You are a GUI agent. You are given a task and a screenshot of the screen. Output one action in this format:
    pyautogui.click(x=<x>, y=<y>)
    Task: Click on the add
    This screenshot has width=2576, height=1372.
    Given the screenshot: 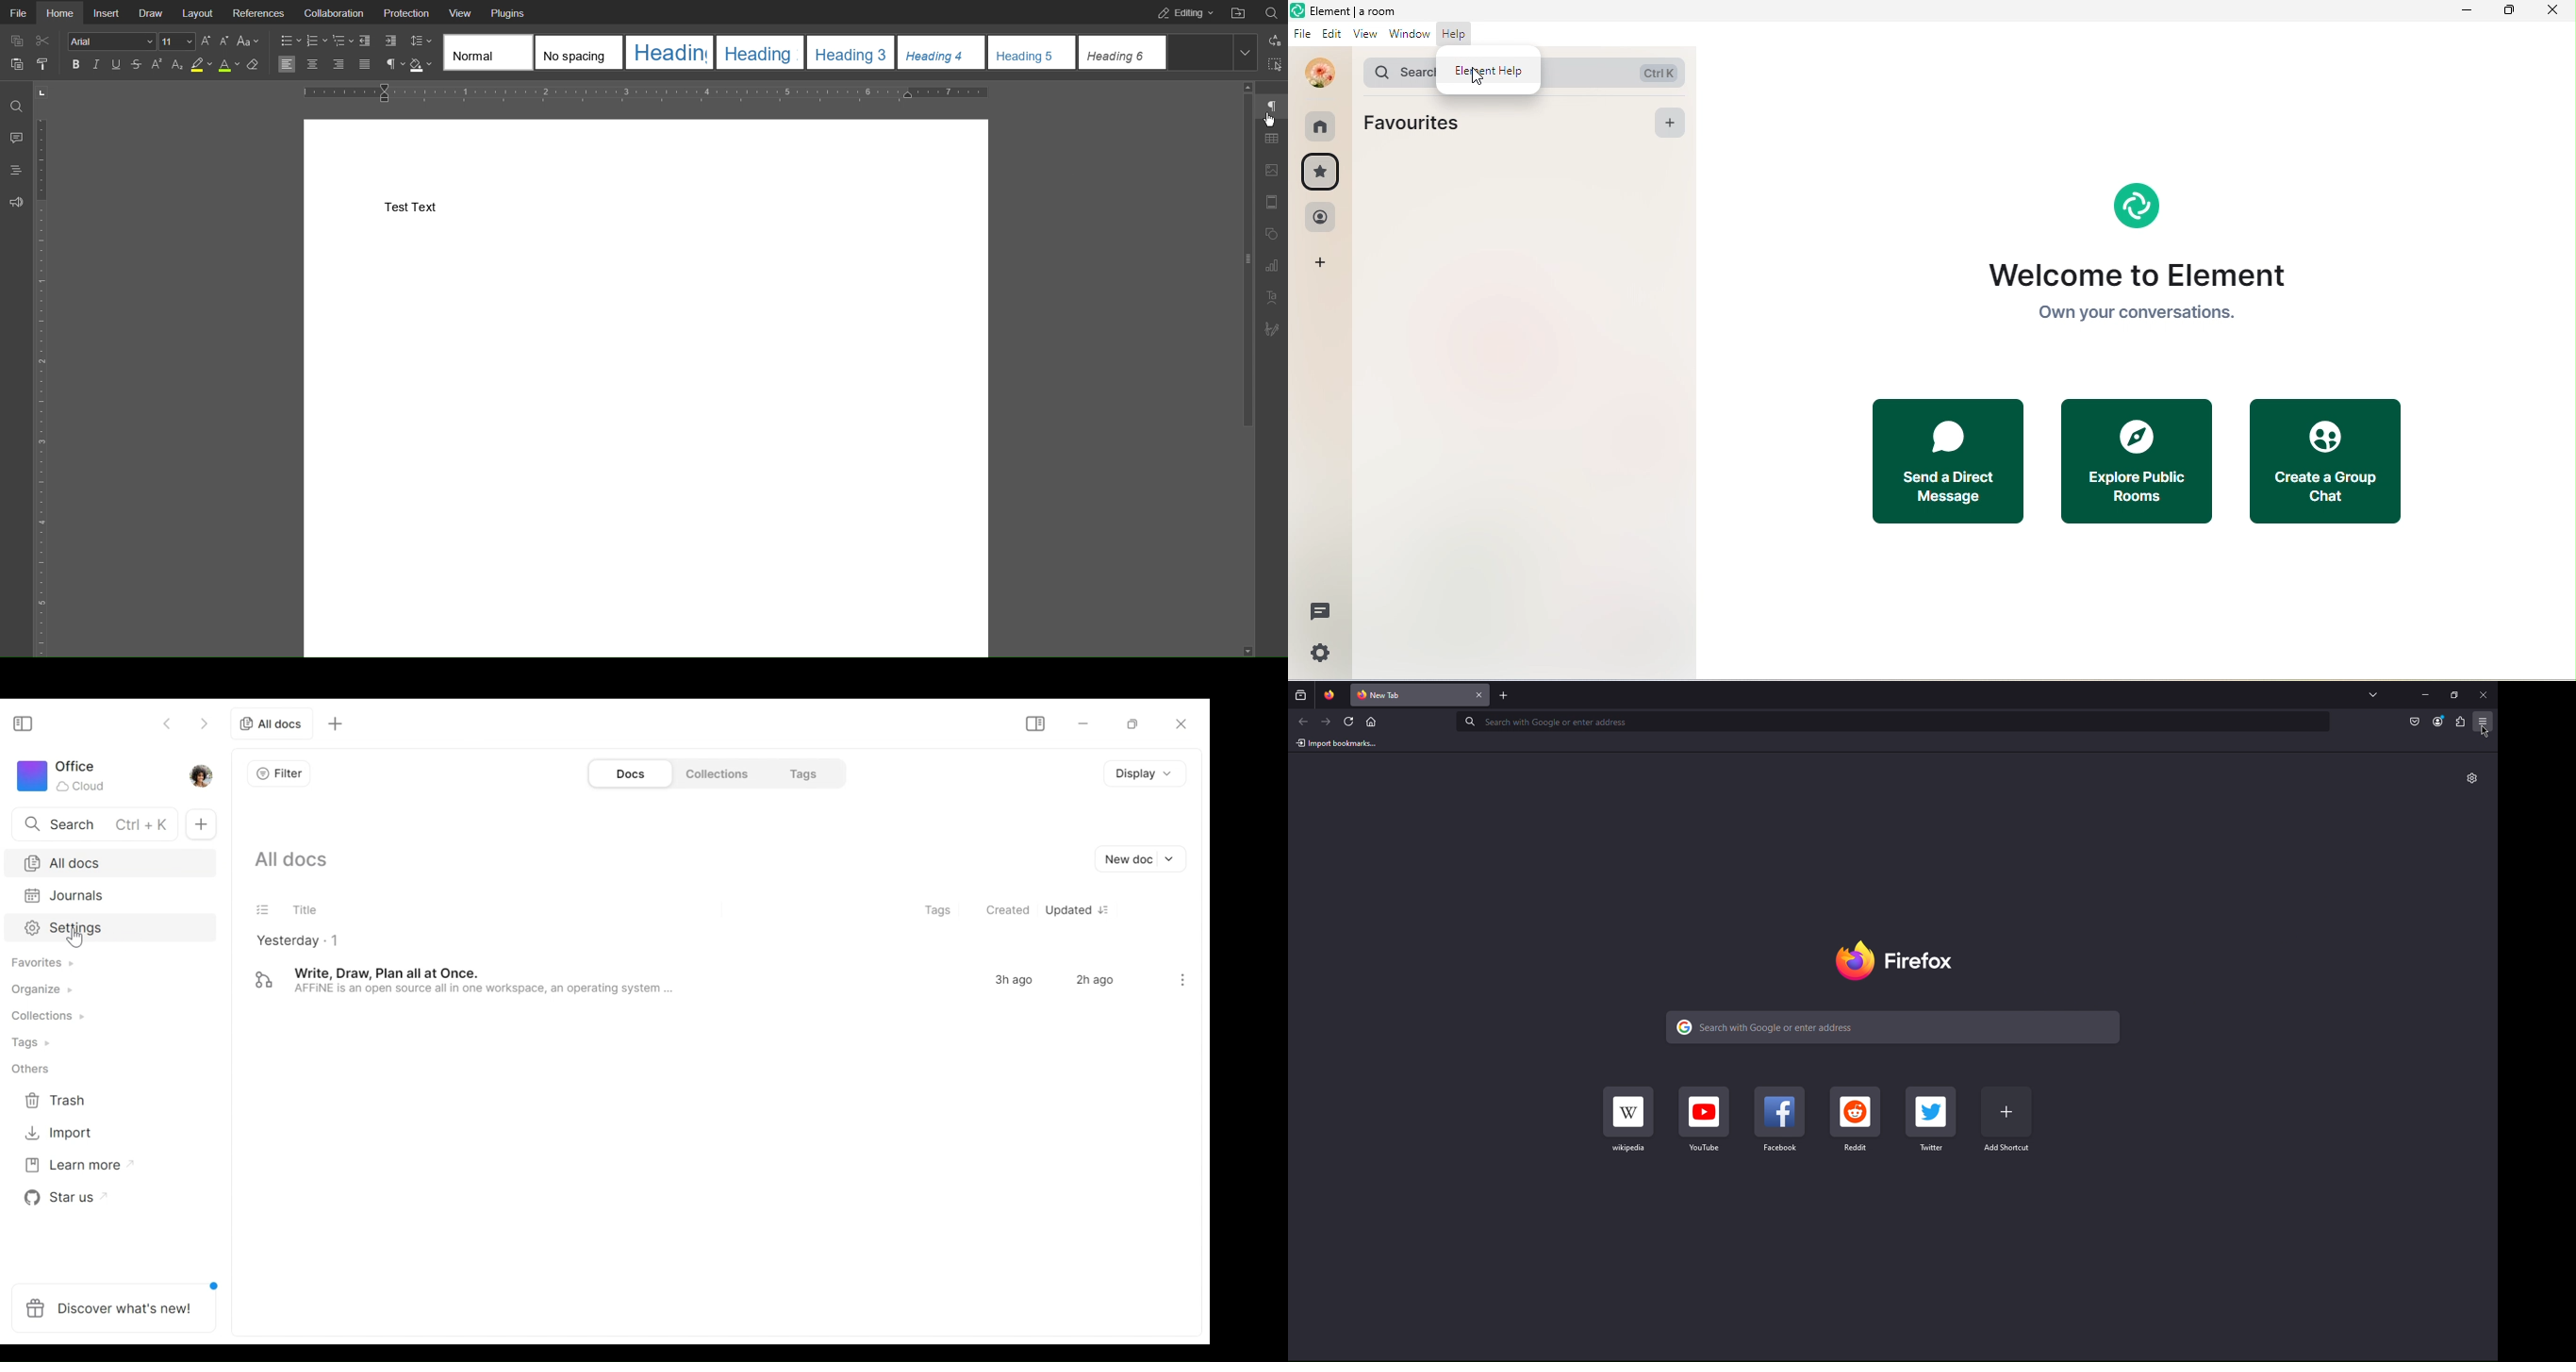 What is the action you would take?
    pyautogui.click(x=1321, y=267)
    